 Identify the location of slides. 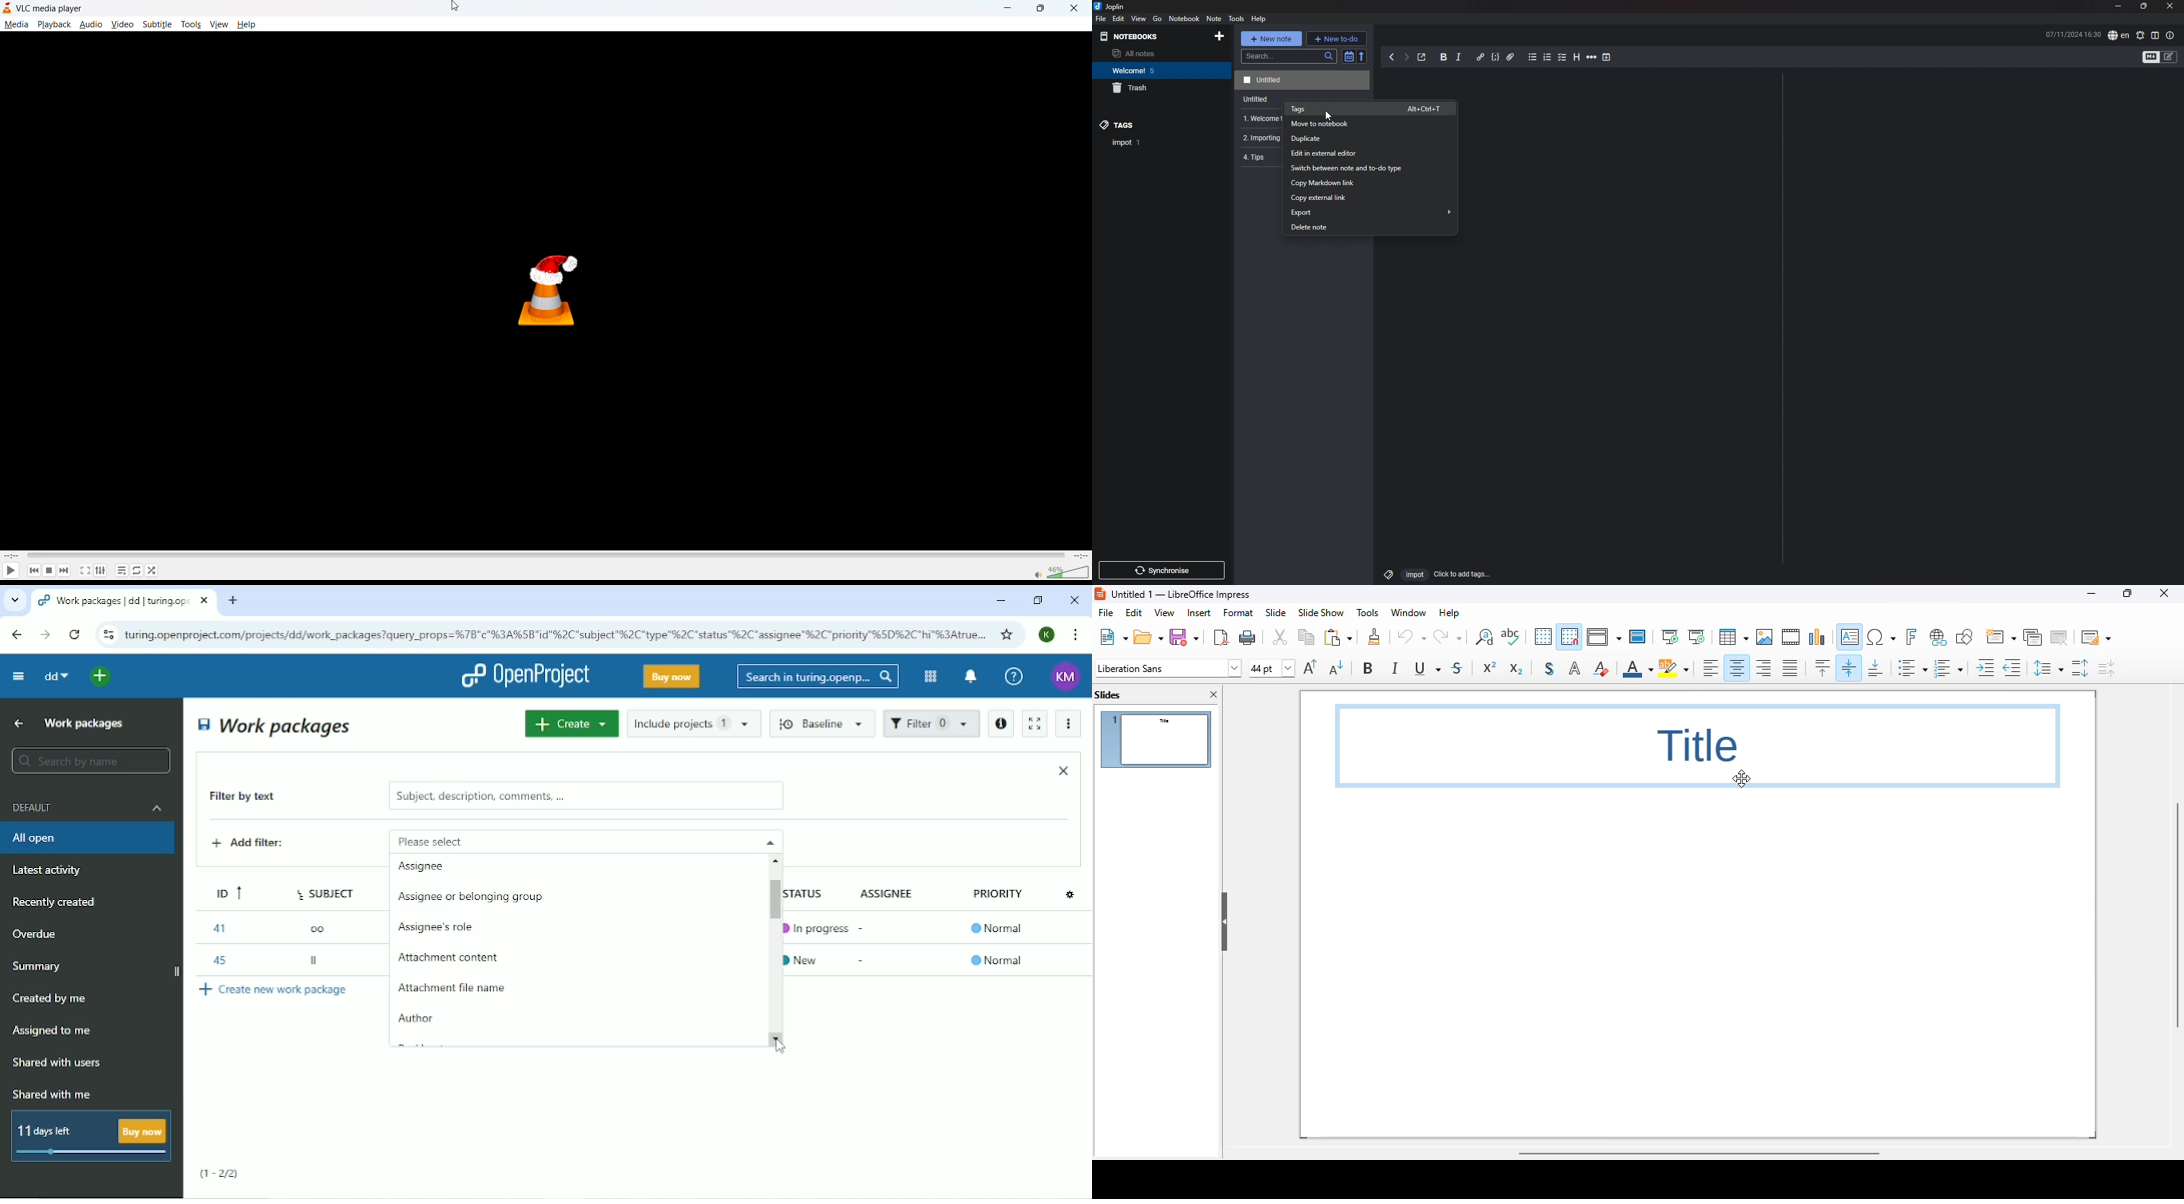
(1107, 695).